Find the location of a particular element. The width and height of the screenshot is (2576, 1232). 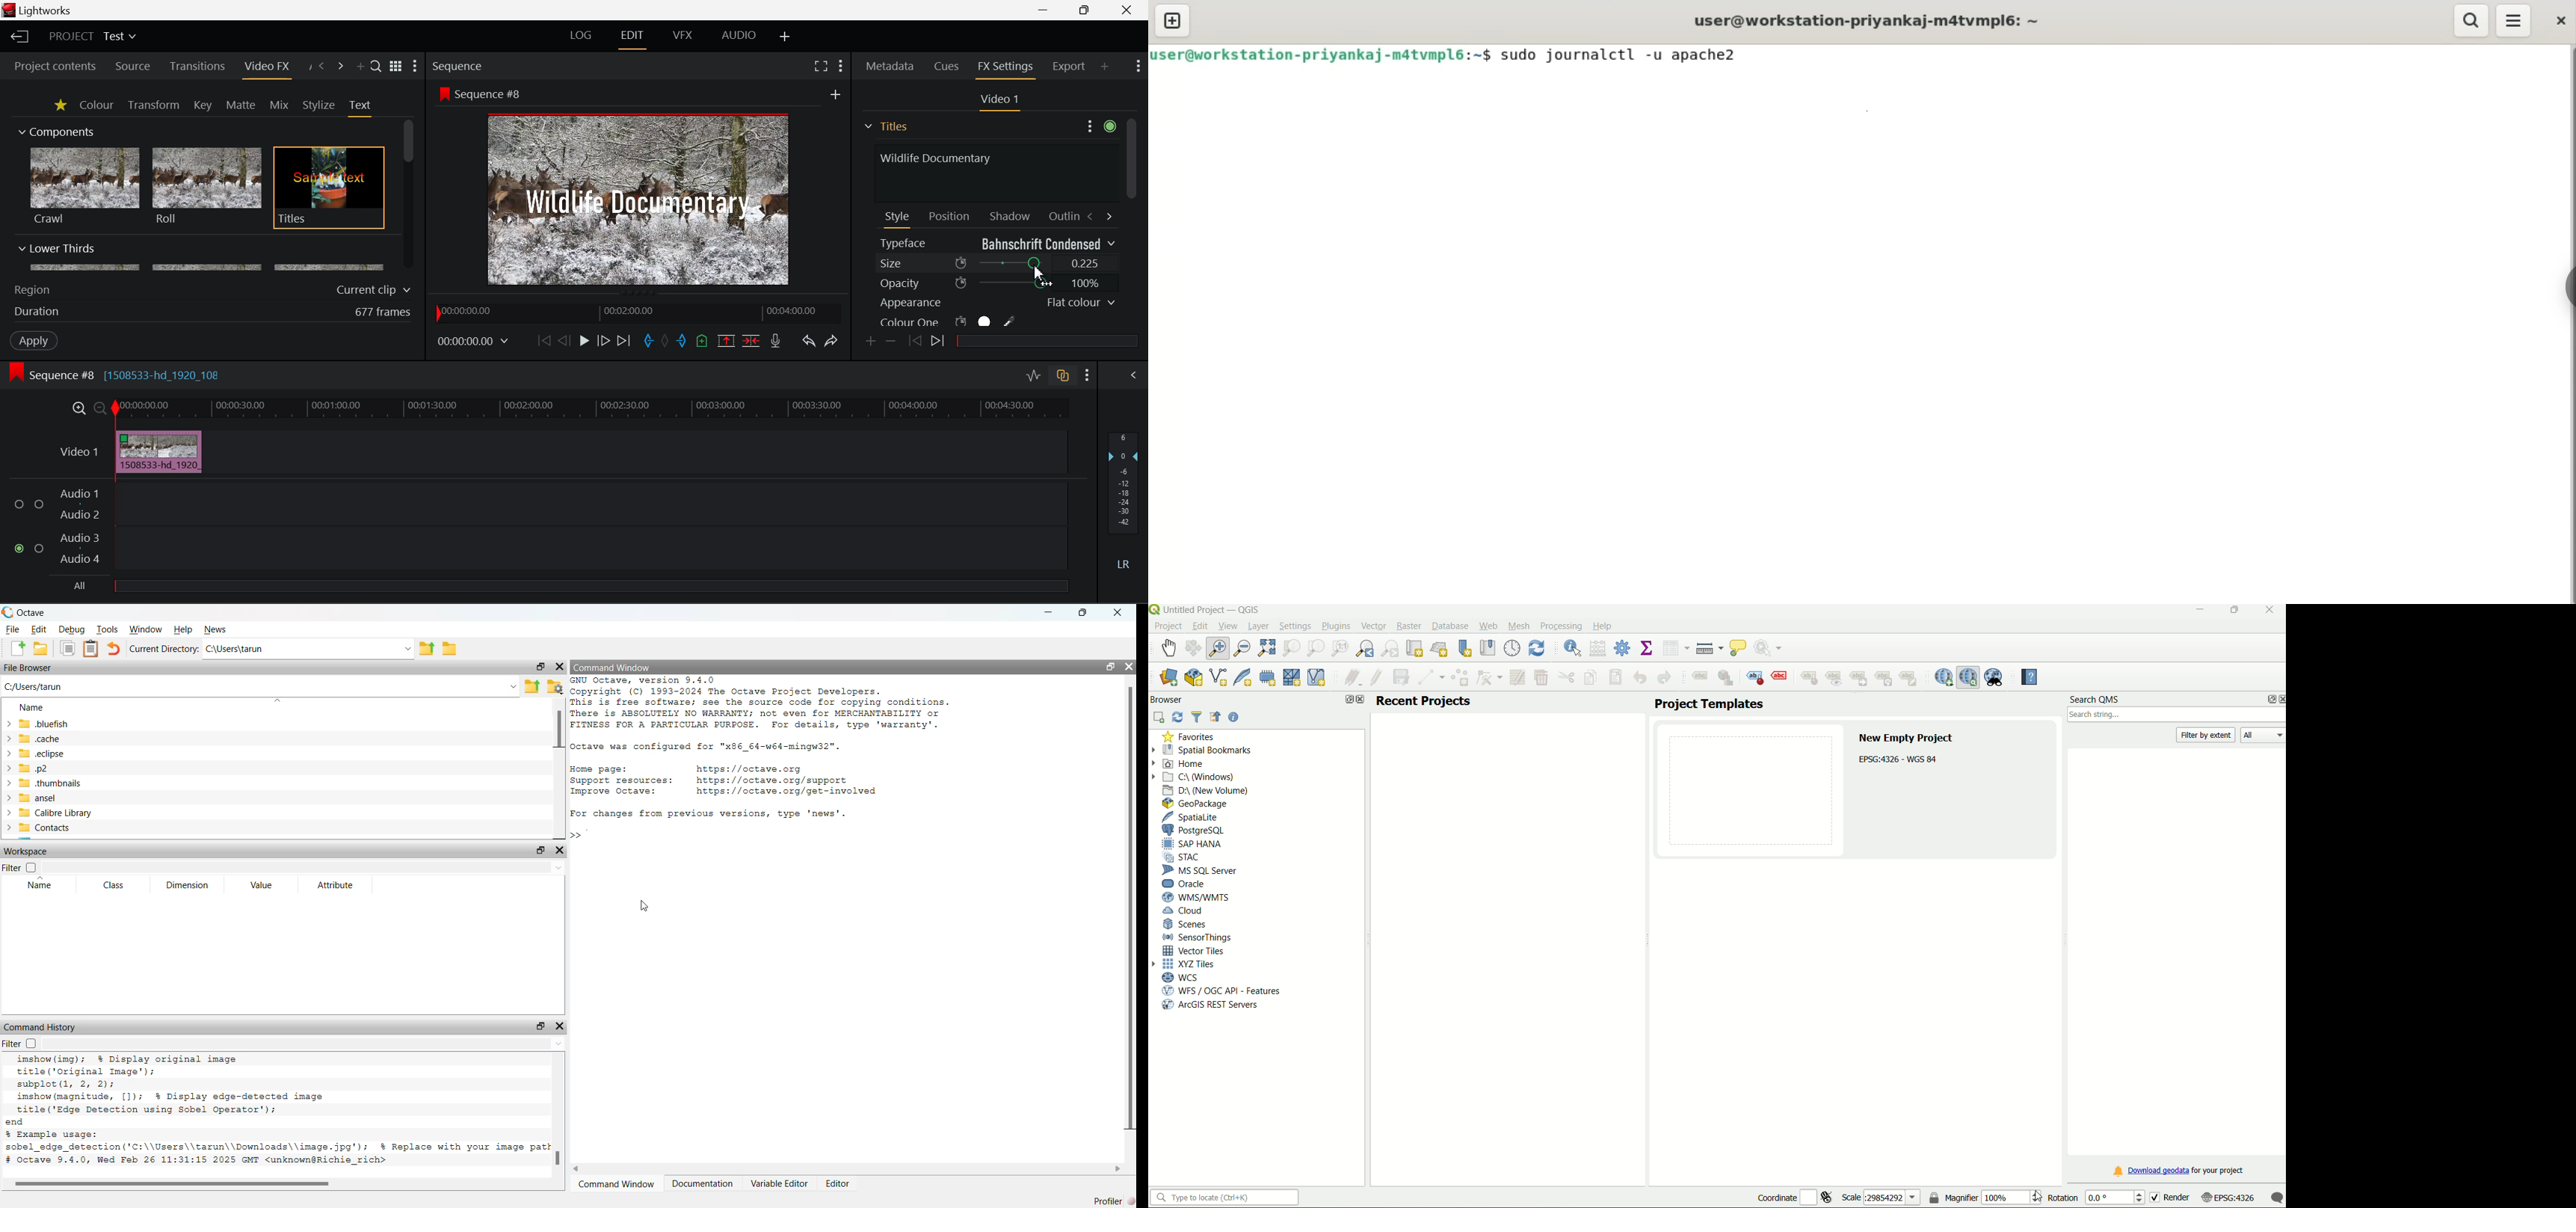

Layer is located at coordinates (1258, 626).